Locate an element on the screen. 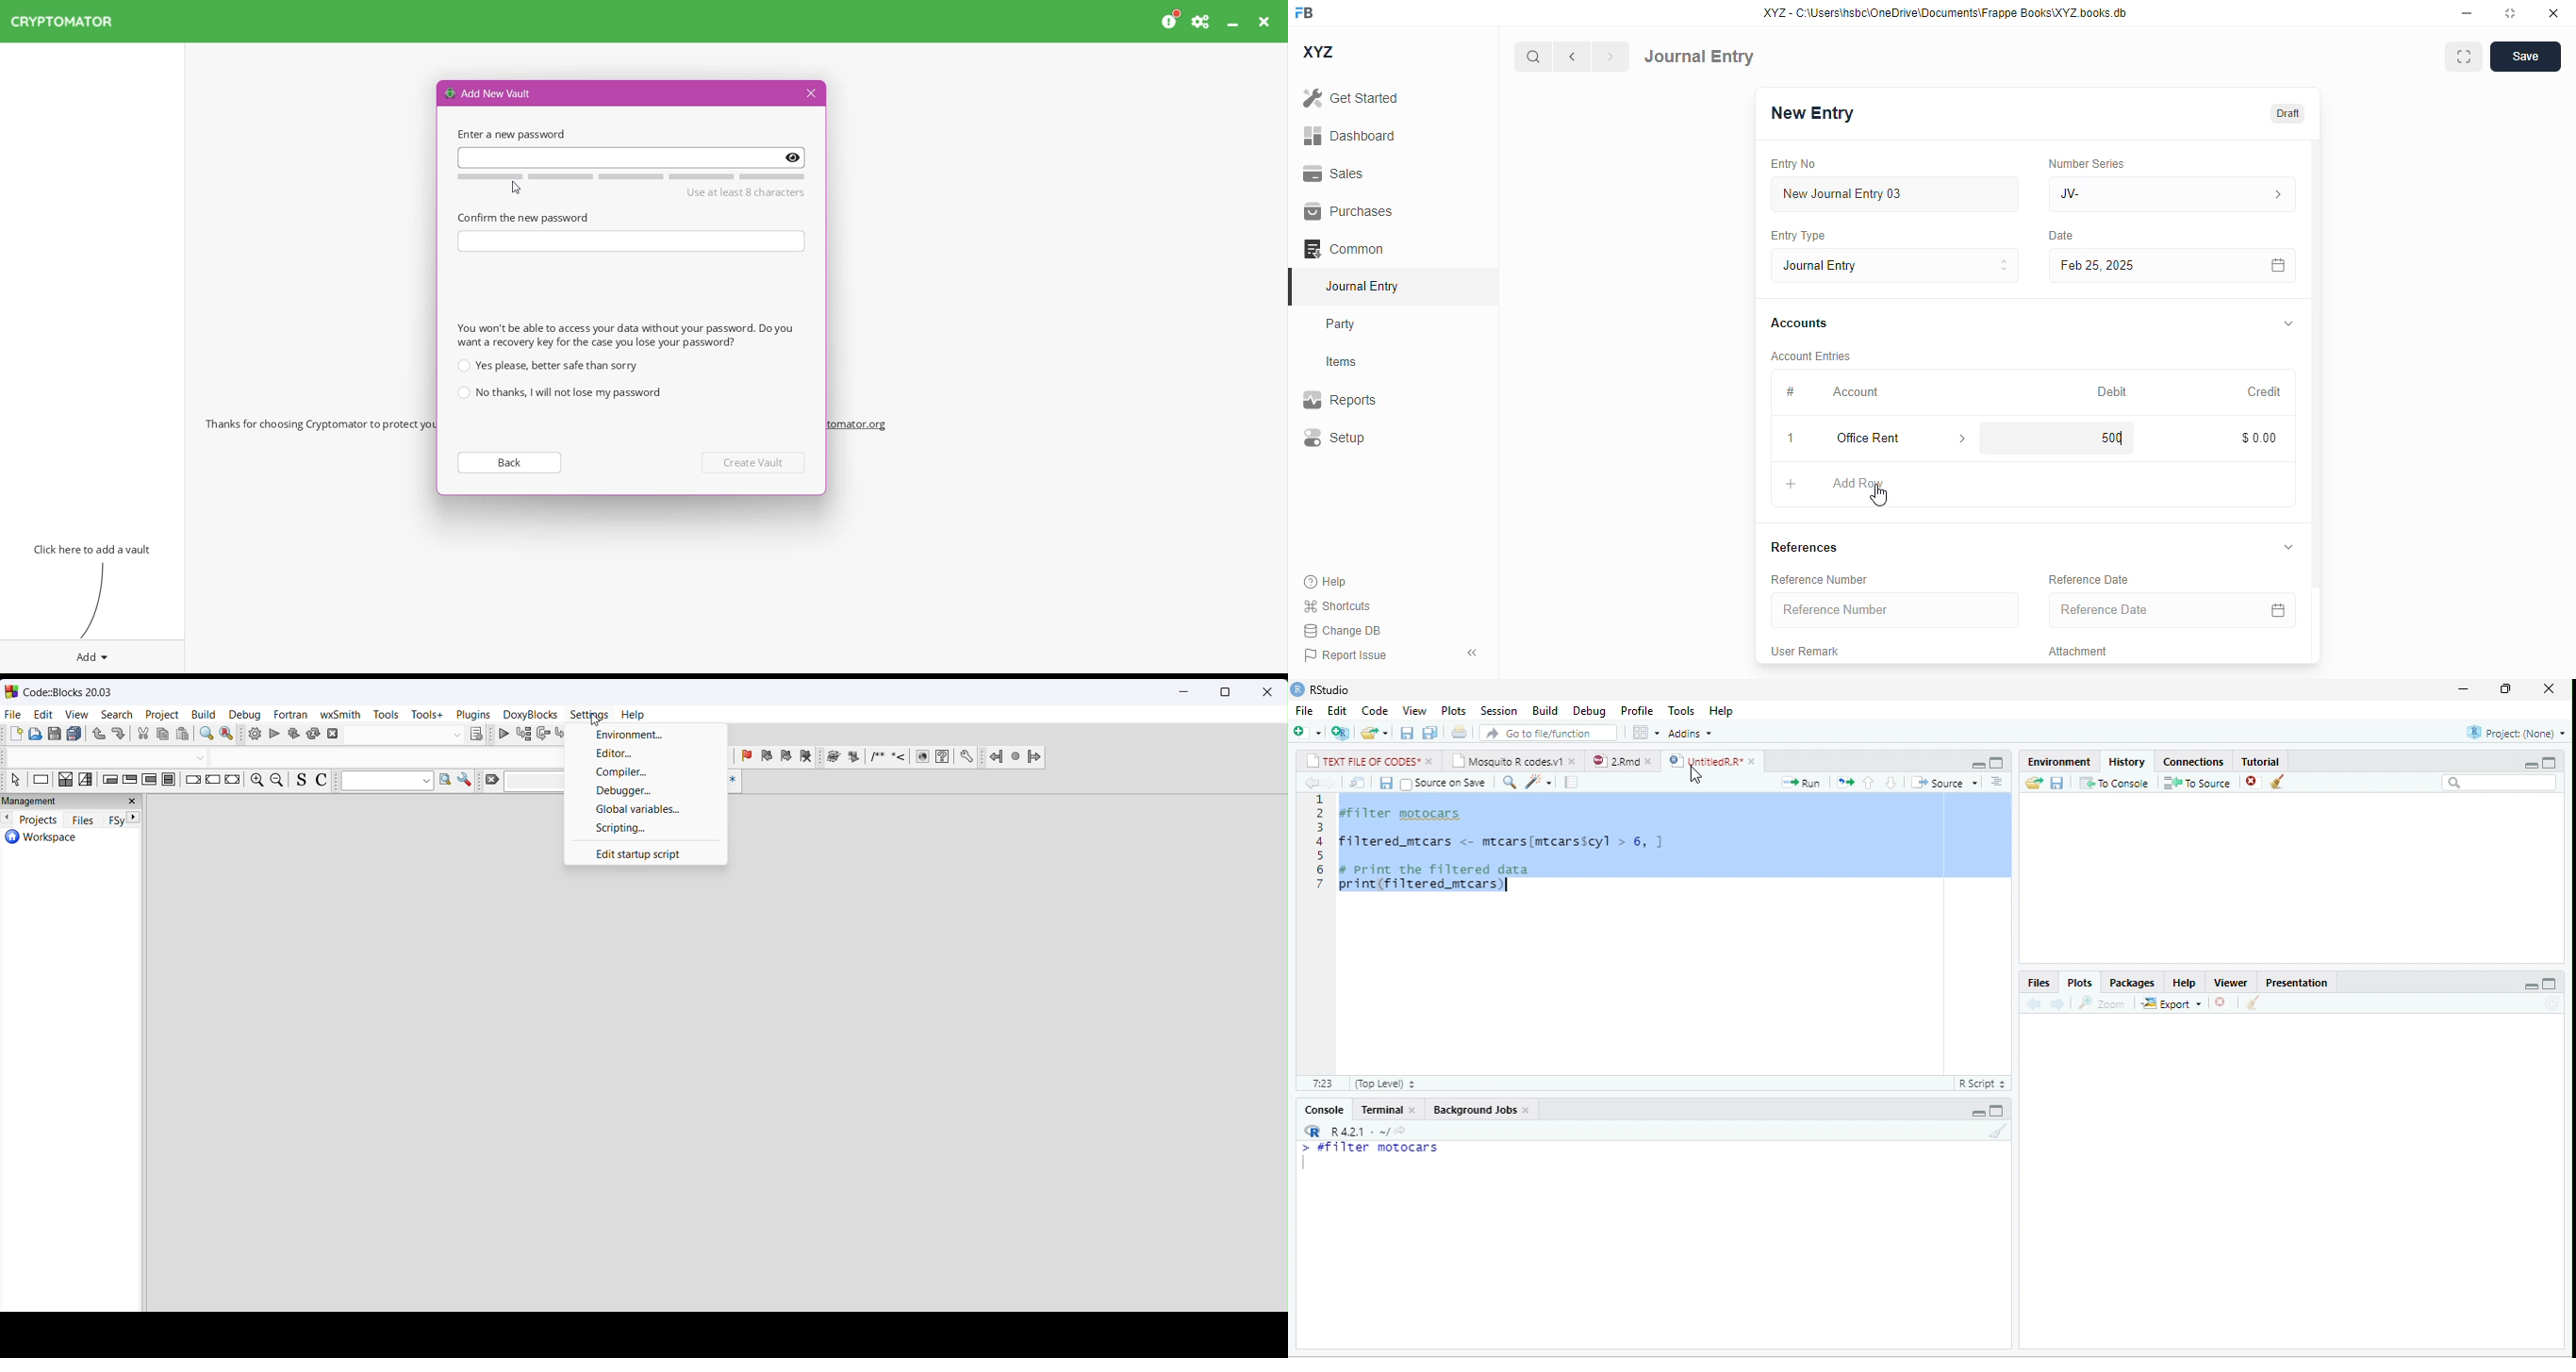 The width and height of the screenshot is (2576, 1372). View is located at coordinates (1415, 710).